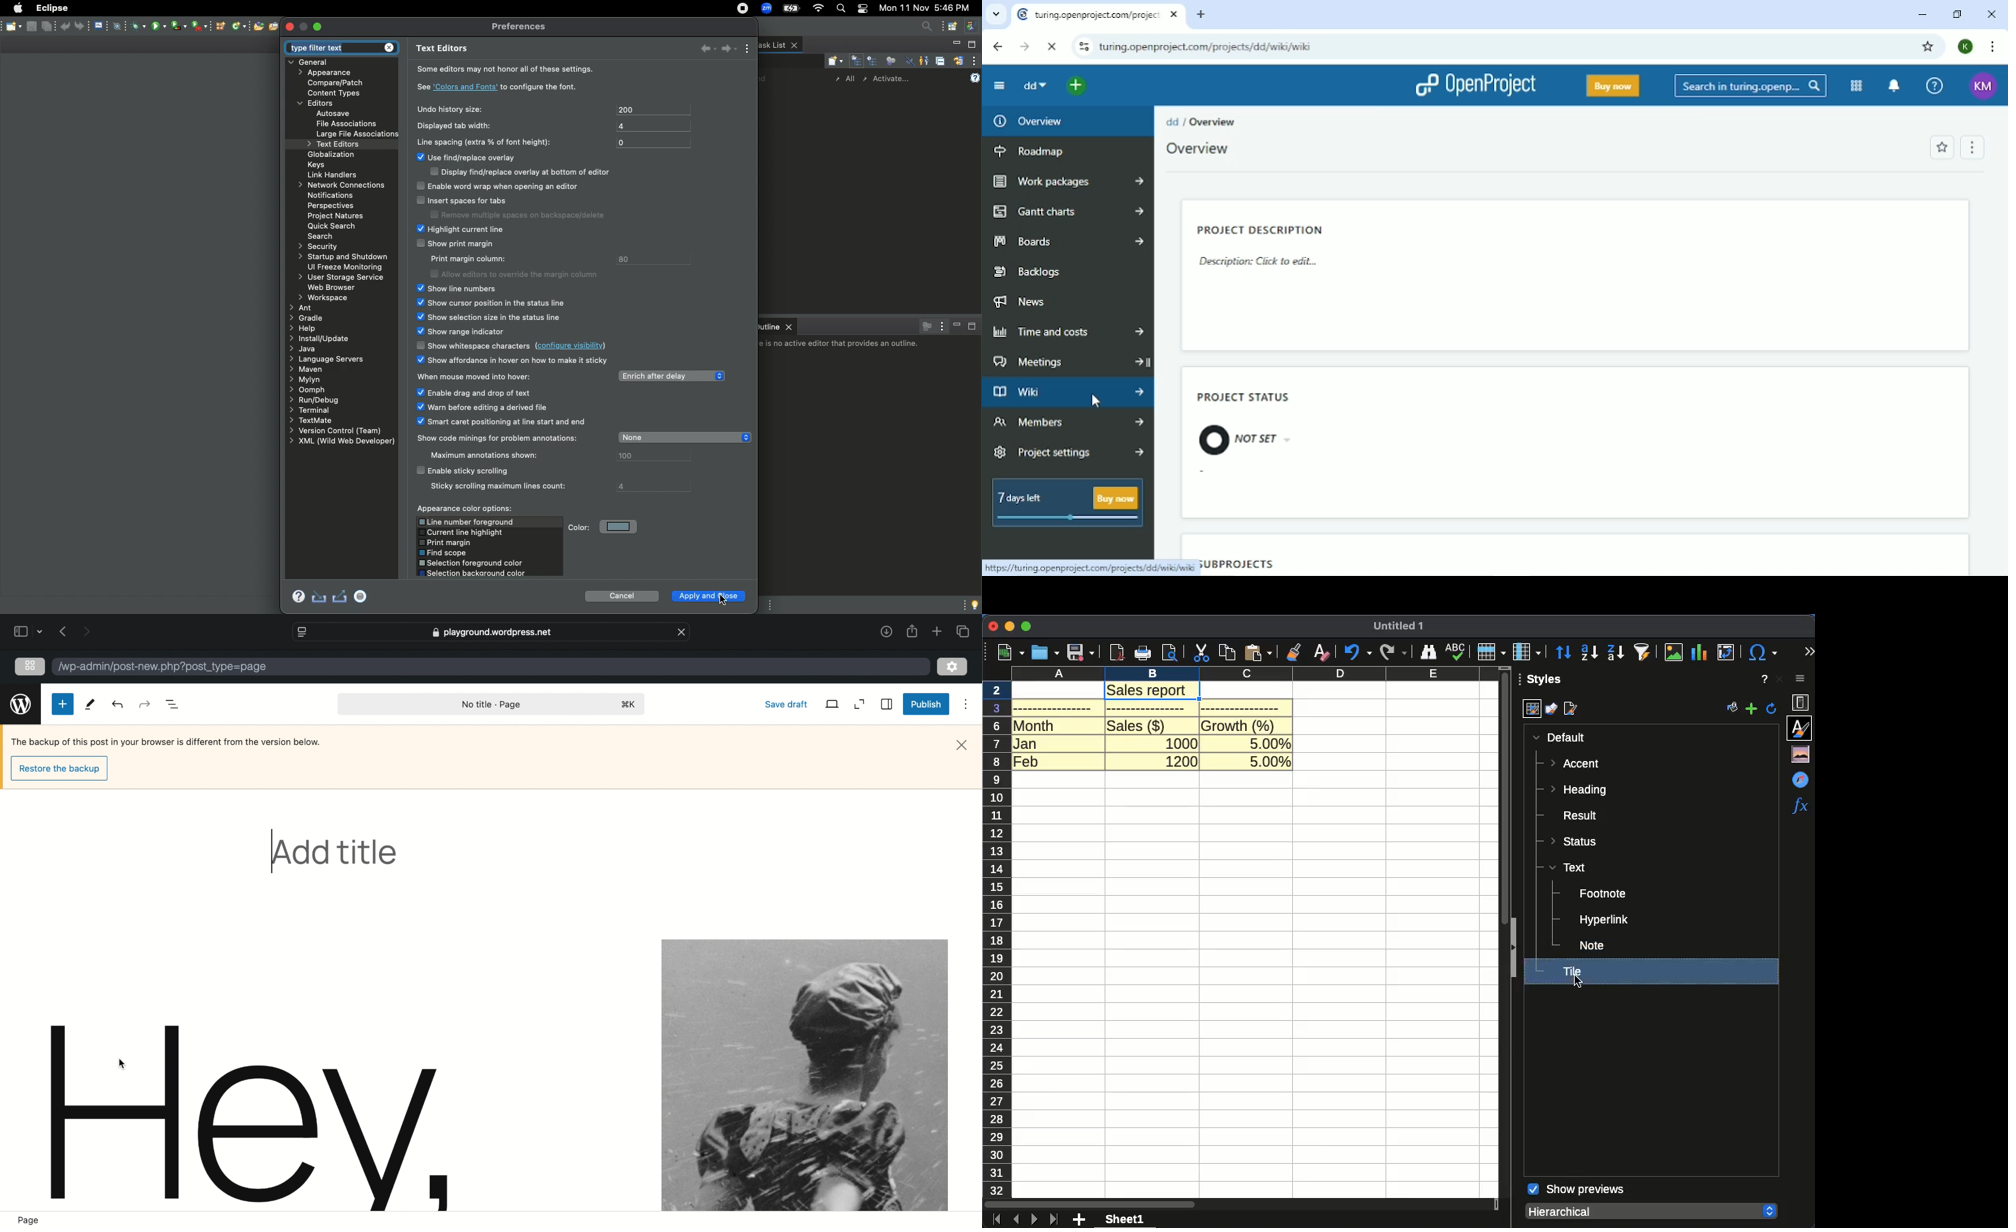 The width and height of the screenshot is (2016, 1232). I want to click on Appearance color options , so click(465, 508).